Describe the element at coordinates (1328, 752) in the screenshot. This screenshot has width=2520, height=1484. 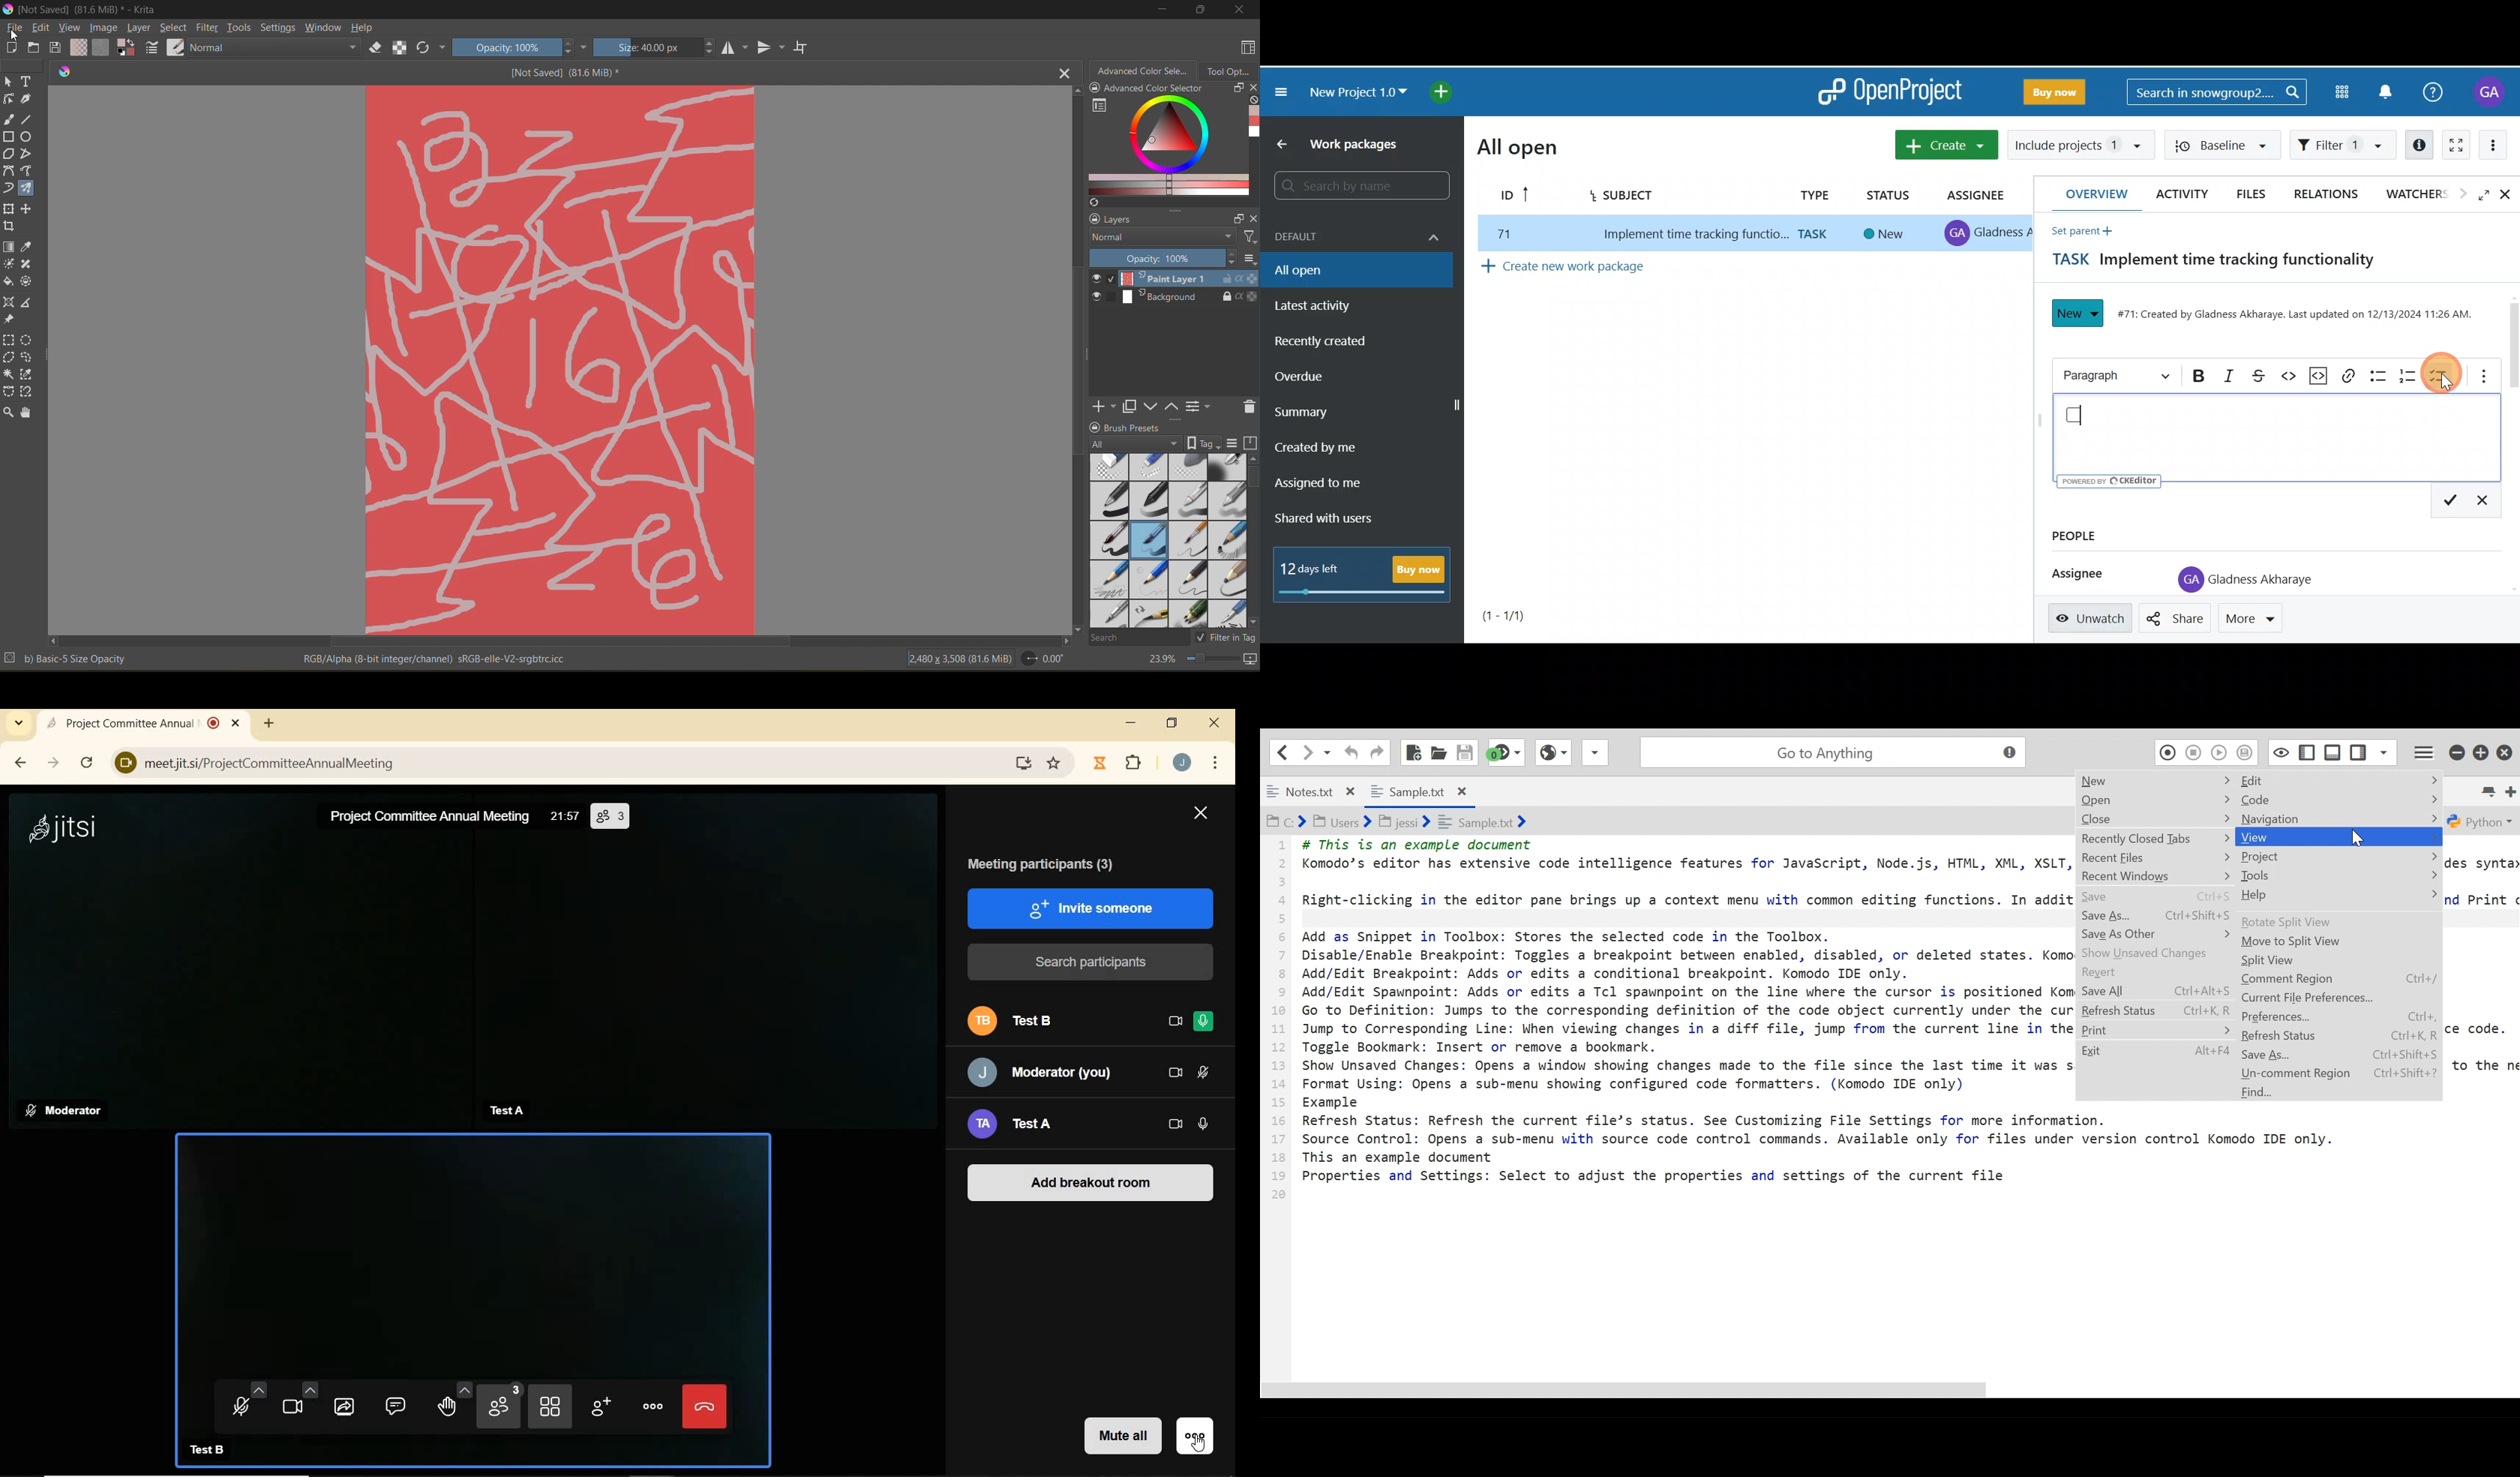
I see `Recent locations` at that location.